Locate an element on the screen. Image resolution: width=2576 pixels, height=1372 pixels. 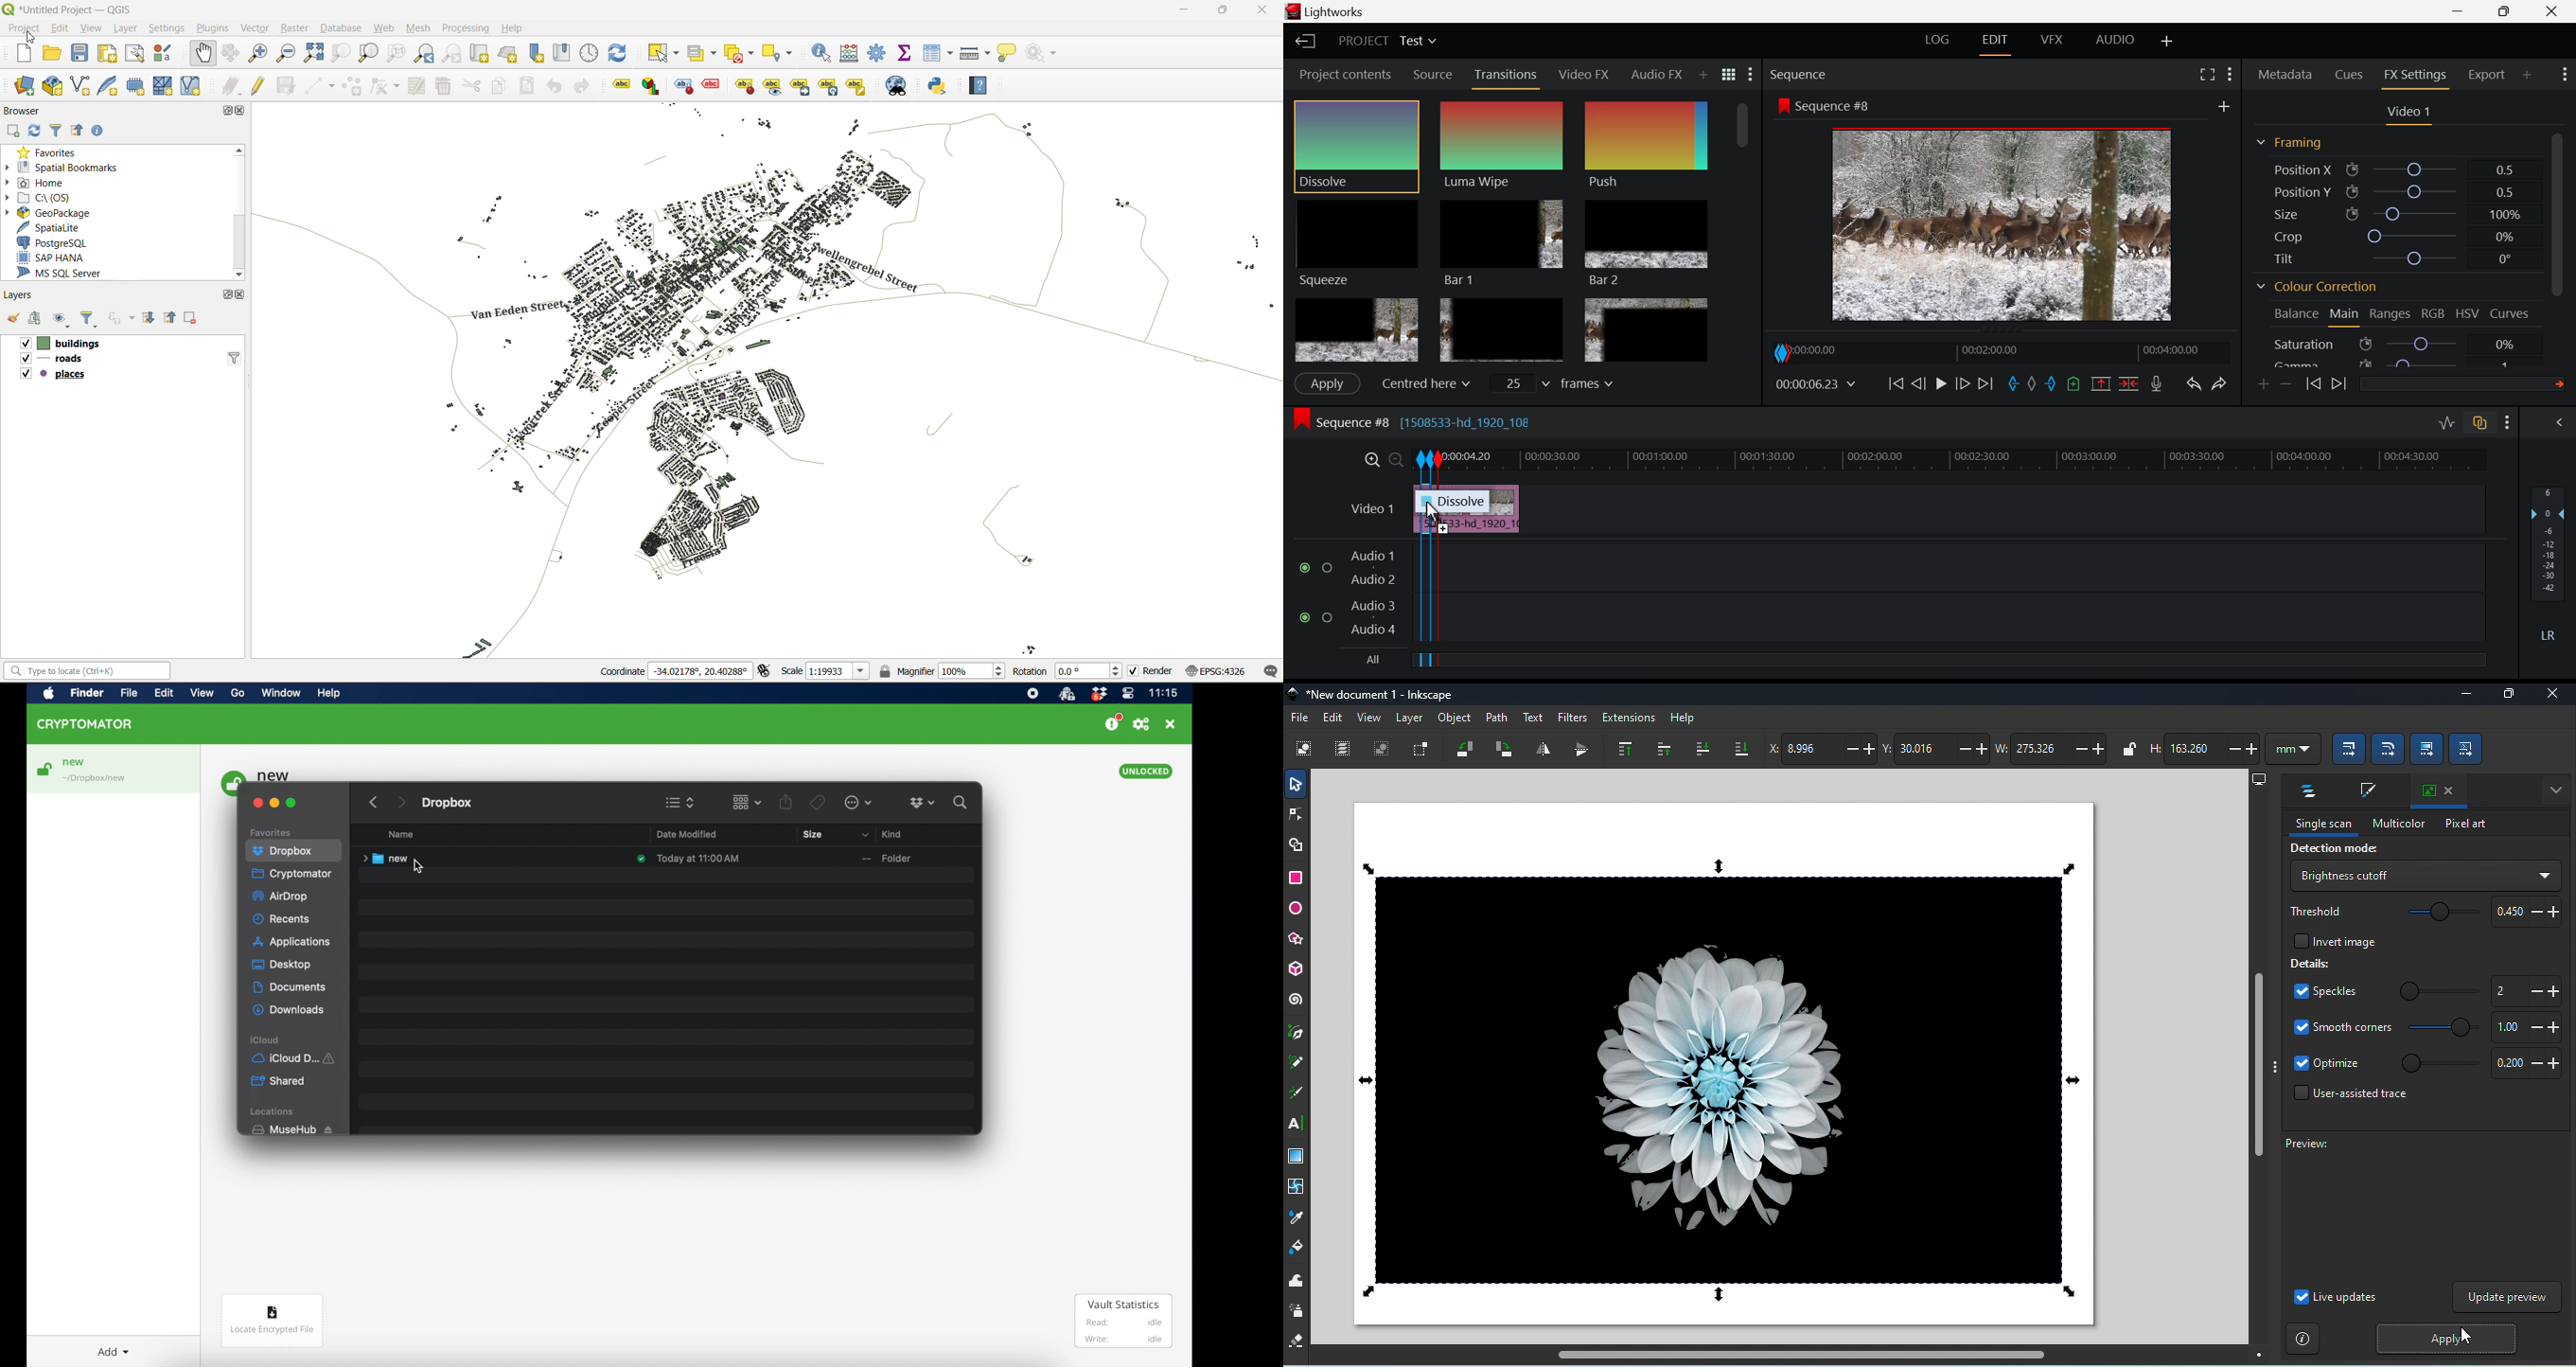
coordinates is located at coordinates (675, 672).